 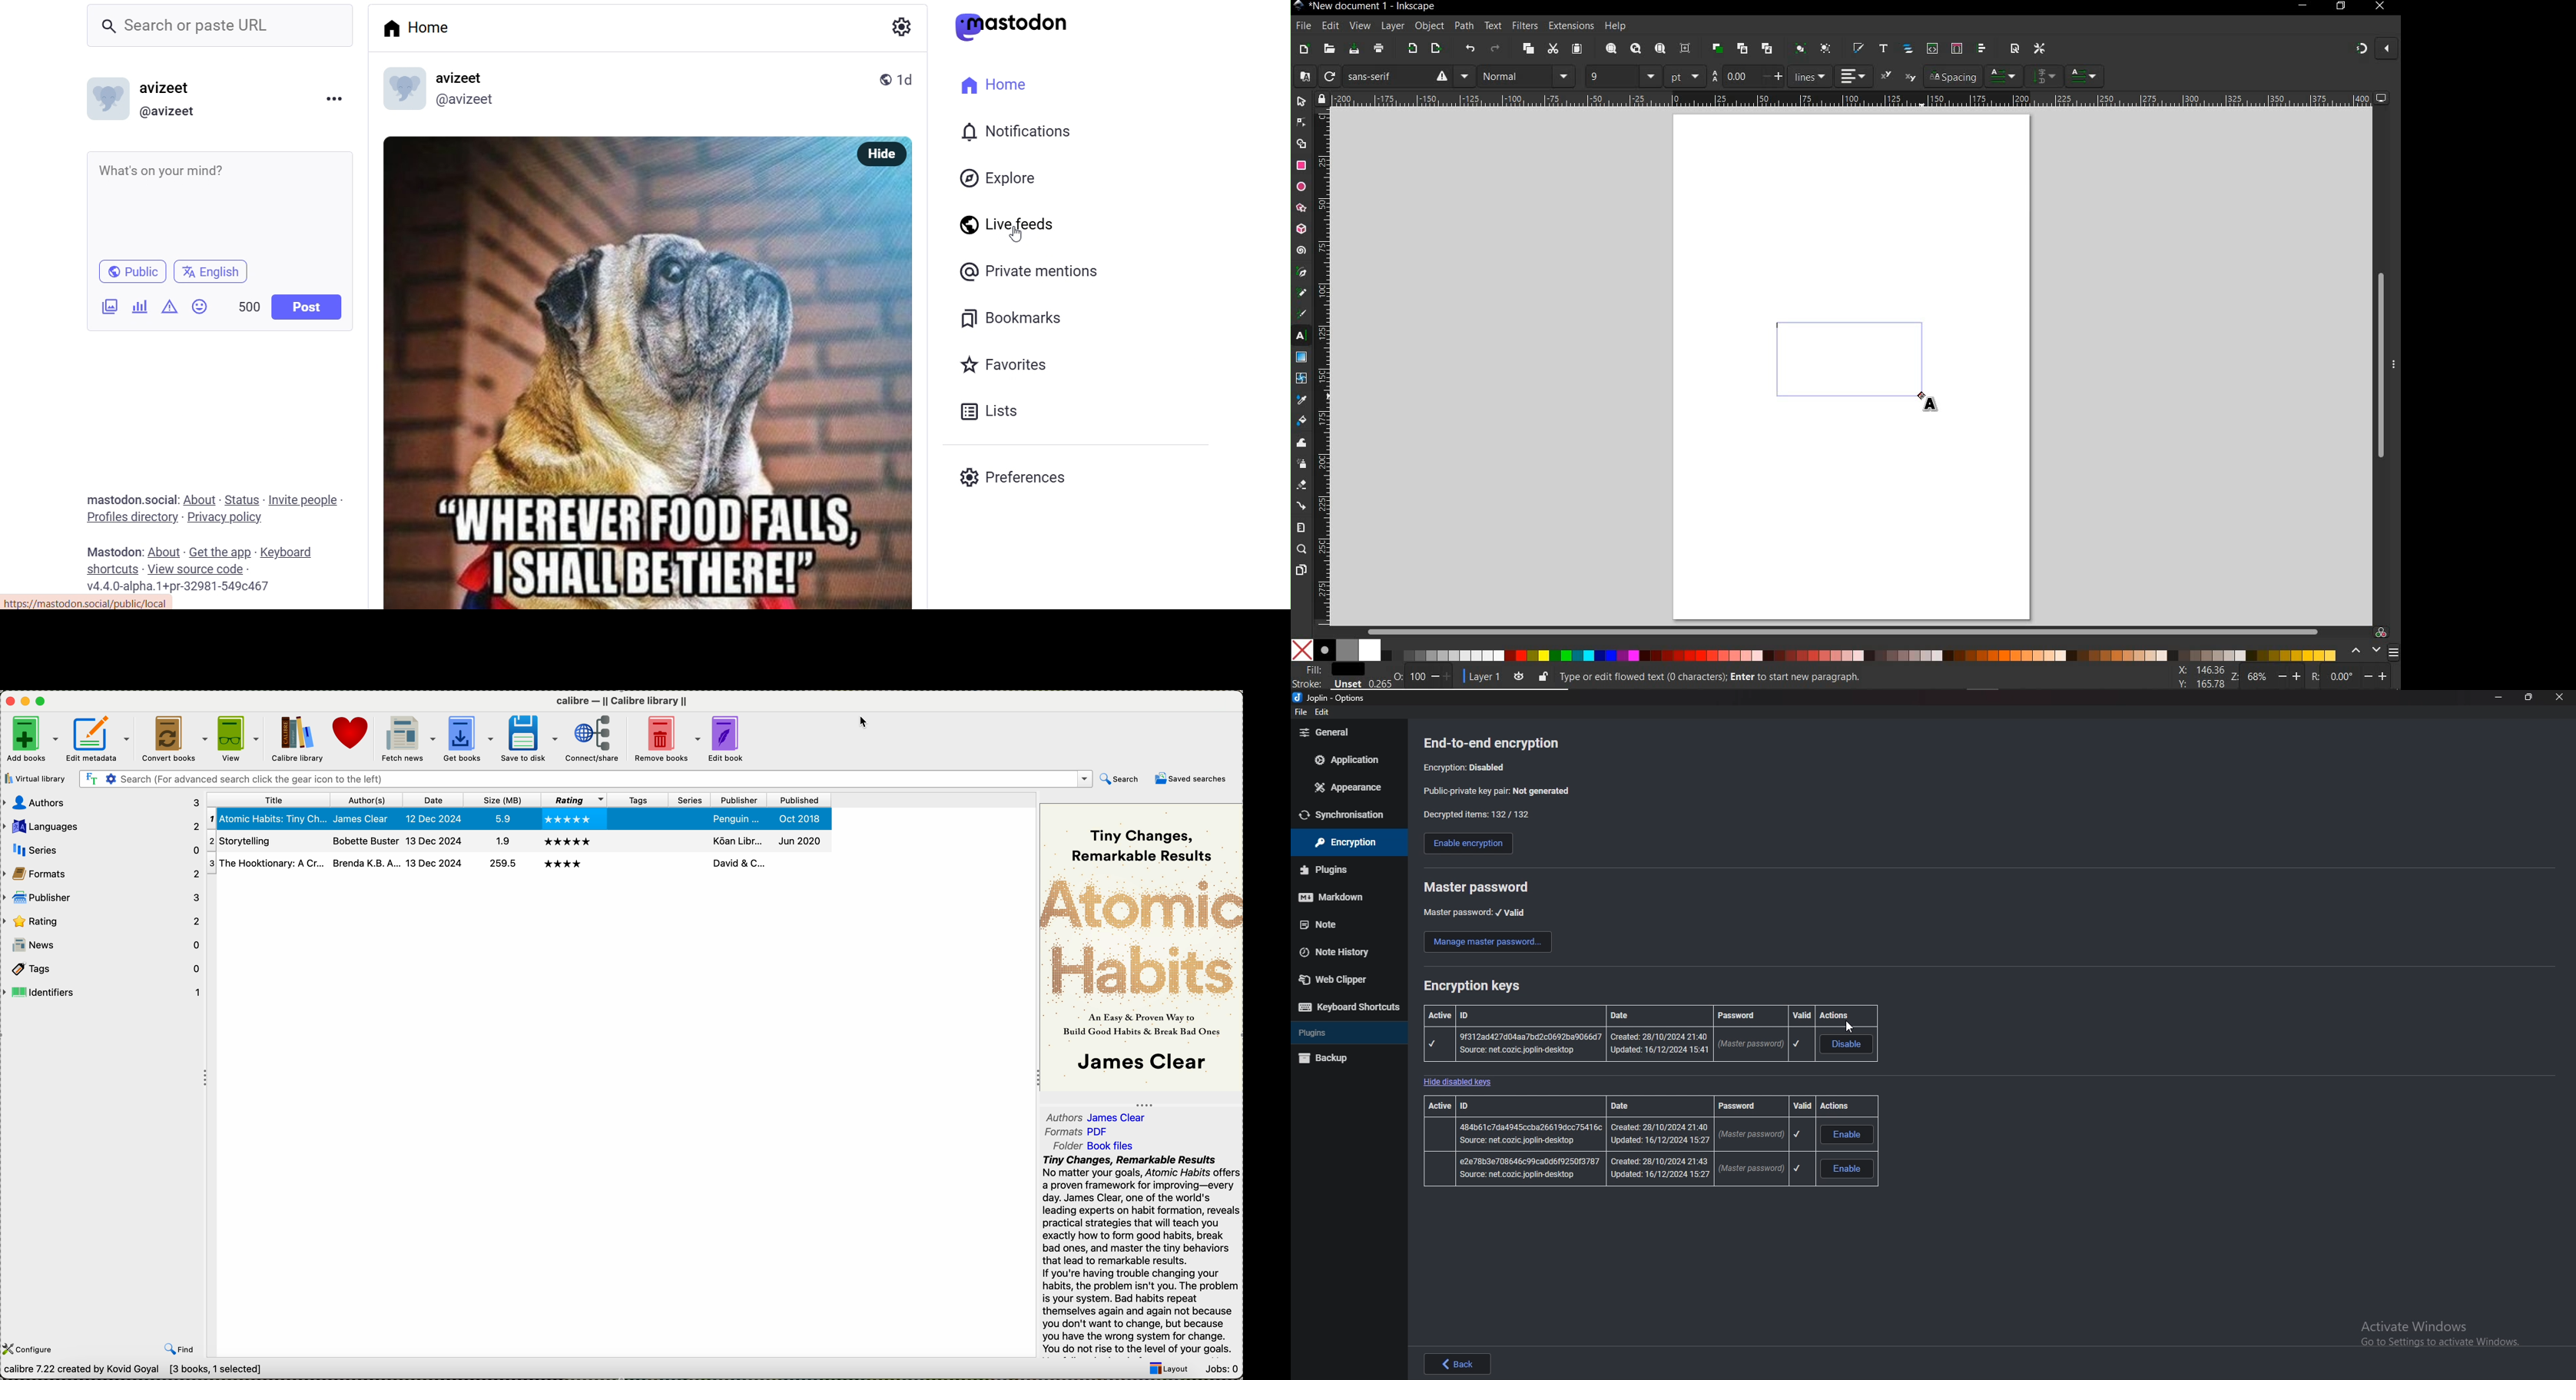 I want to click on david & c..., so click(x=740, y=840).